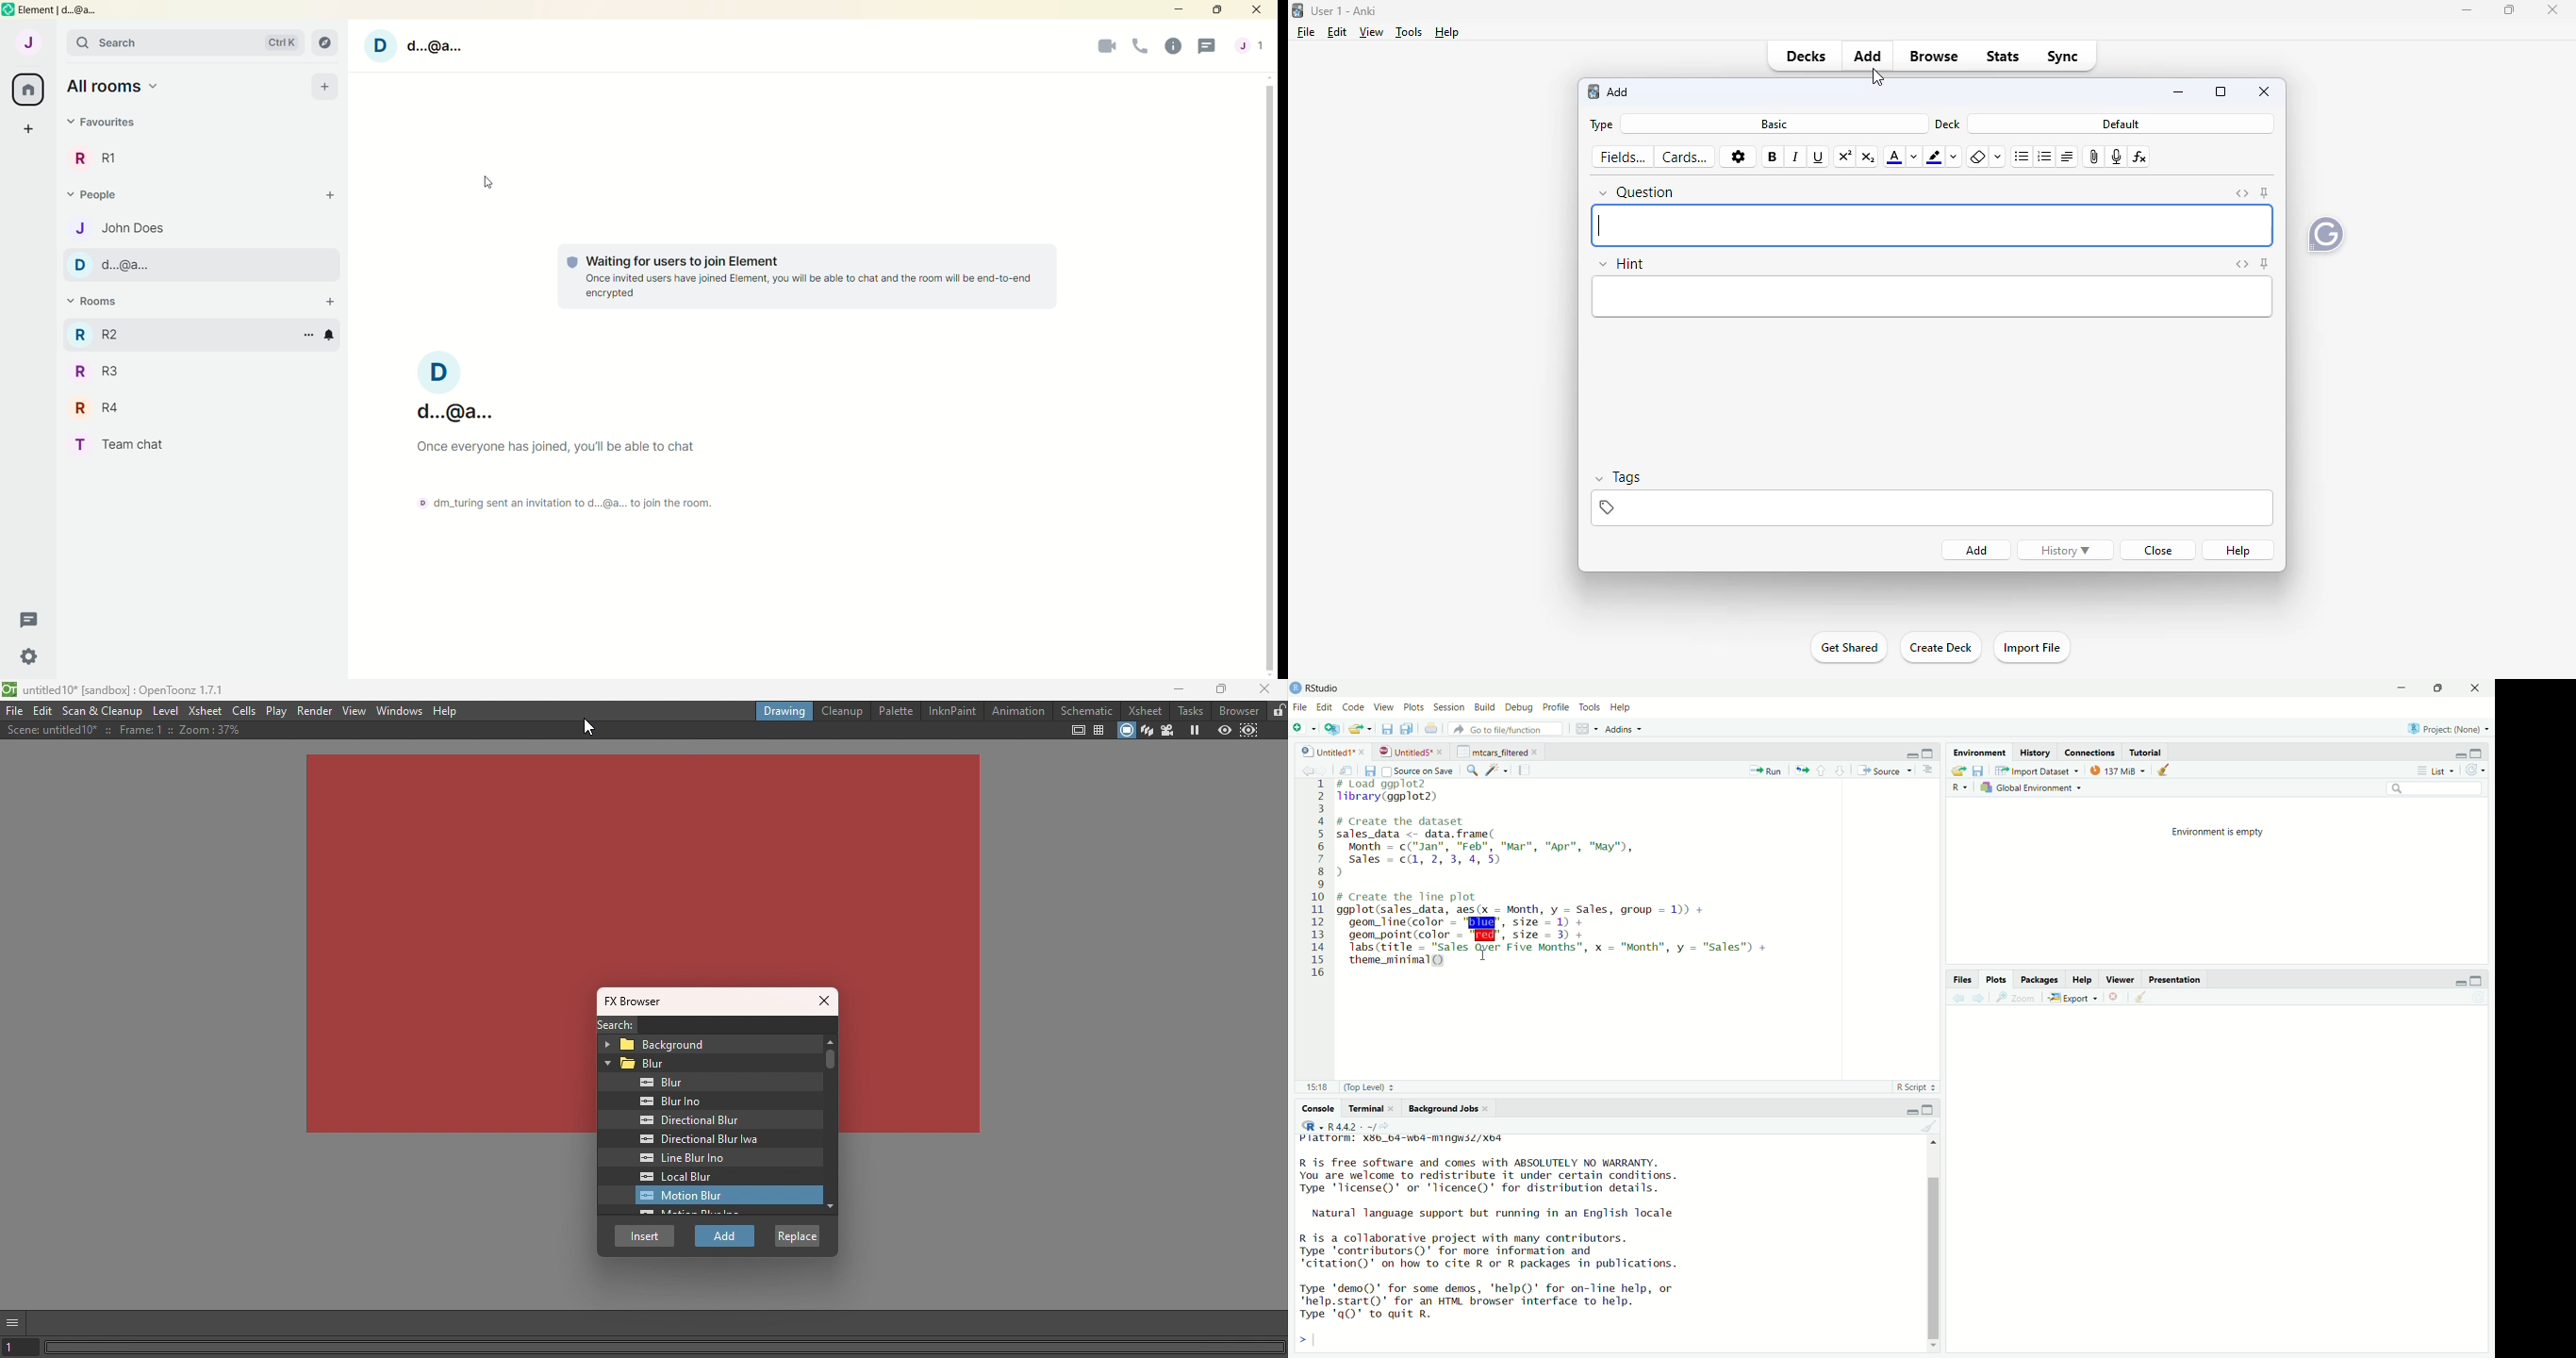 The height and width of the screenshot is (1372, 2576). What do you see at coordinates (1914, 157) in the screenshot?
I see `change color` at bounding box center [1914, 157].